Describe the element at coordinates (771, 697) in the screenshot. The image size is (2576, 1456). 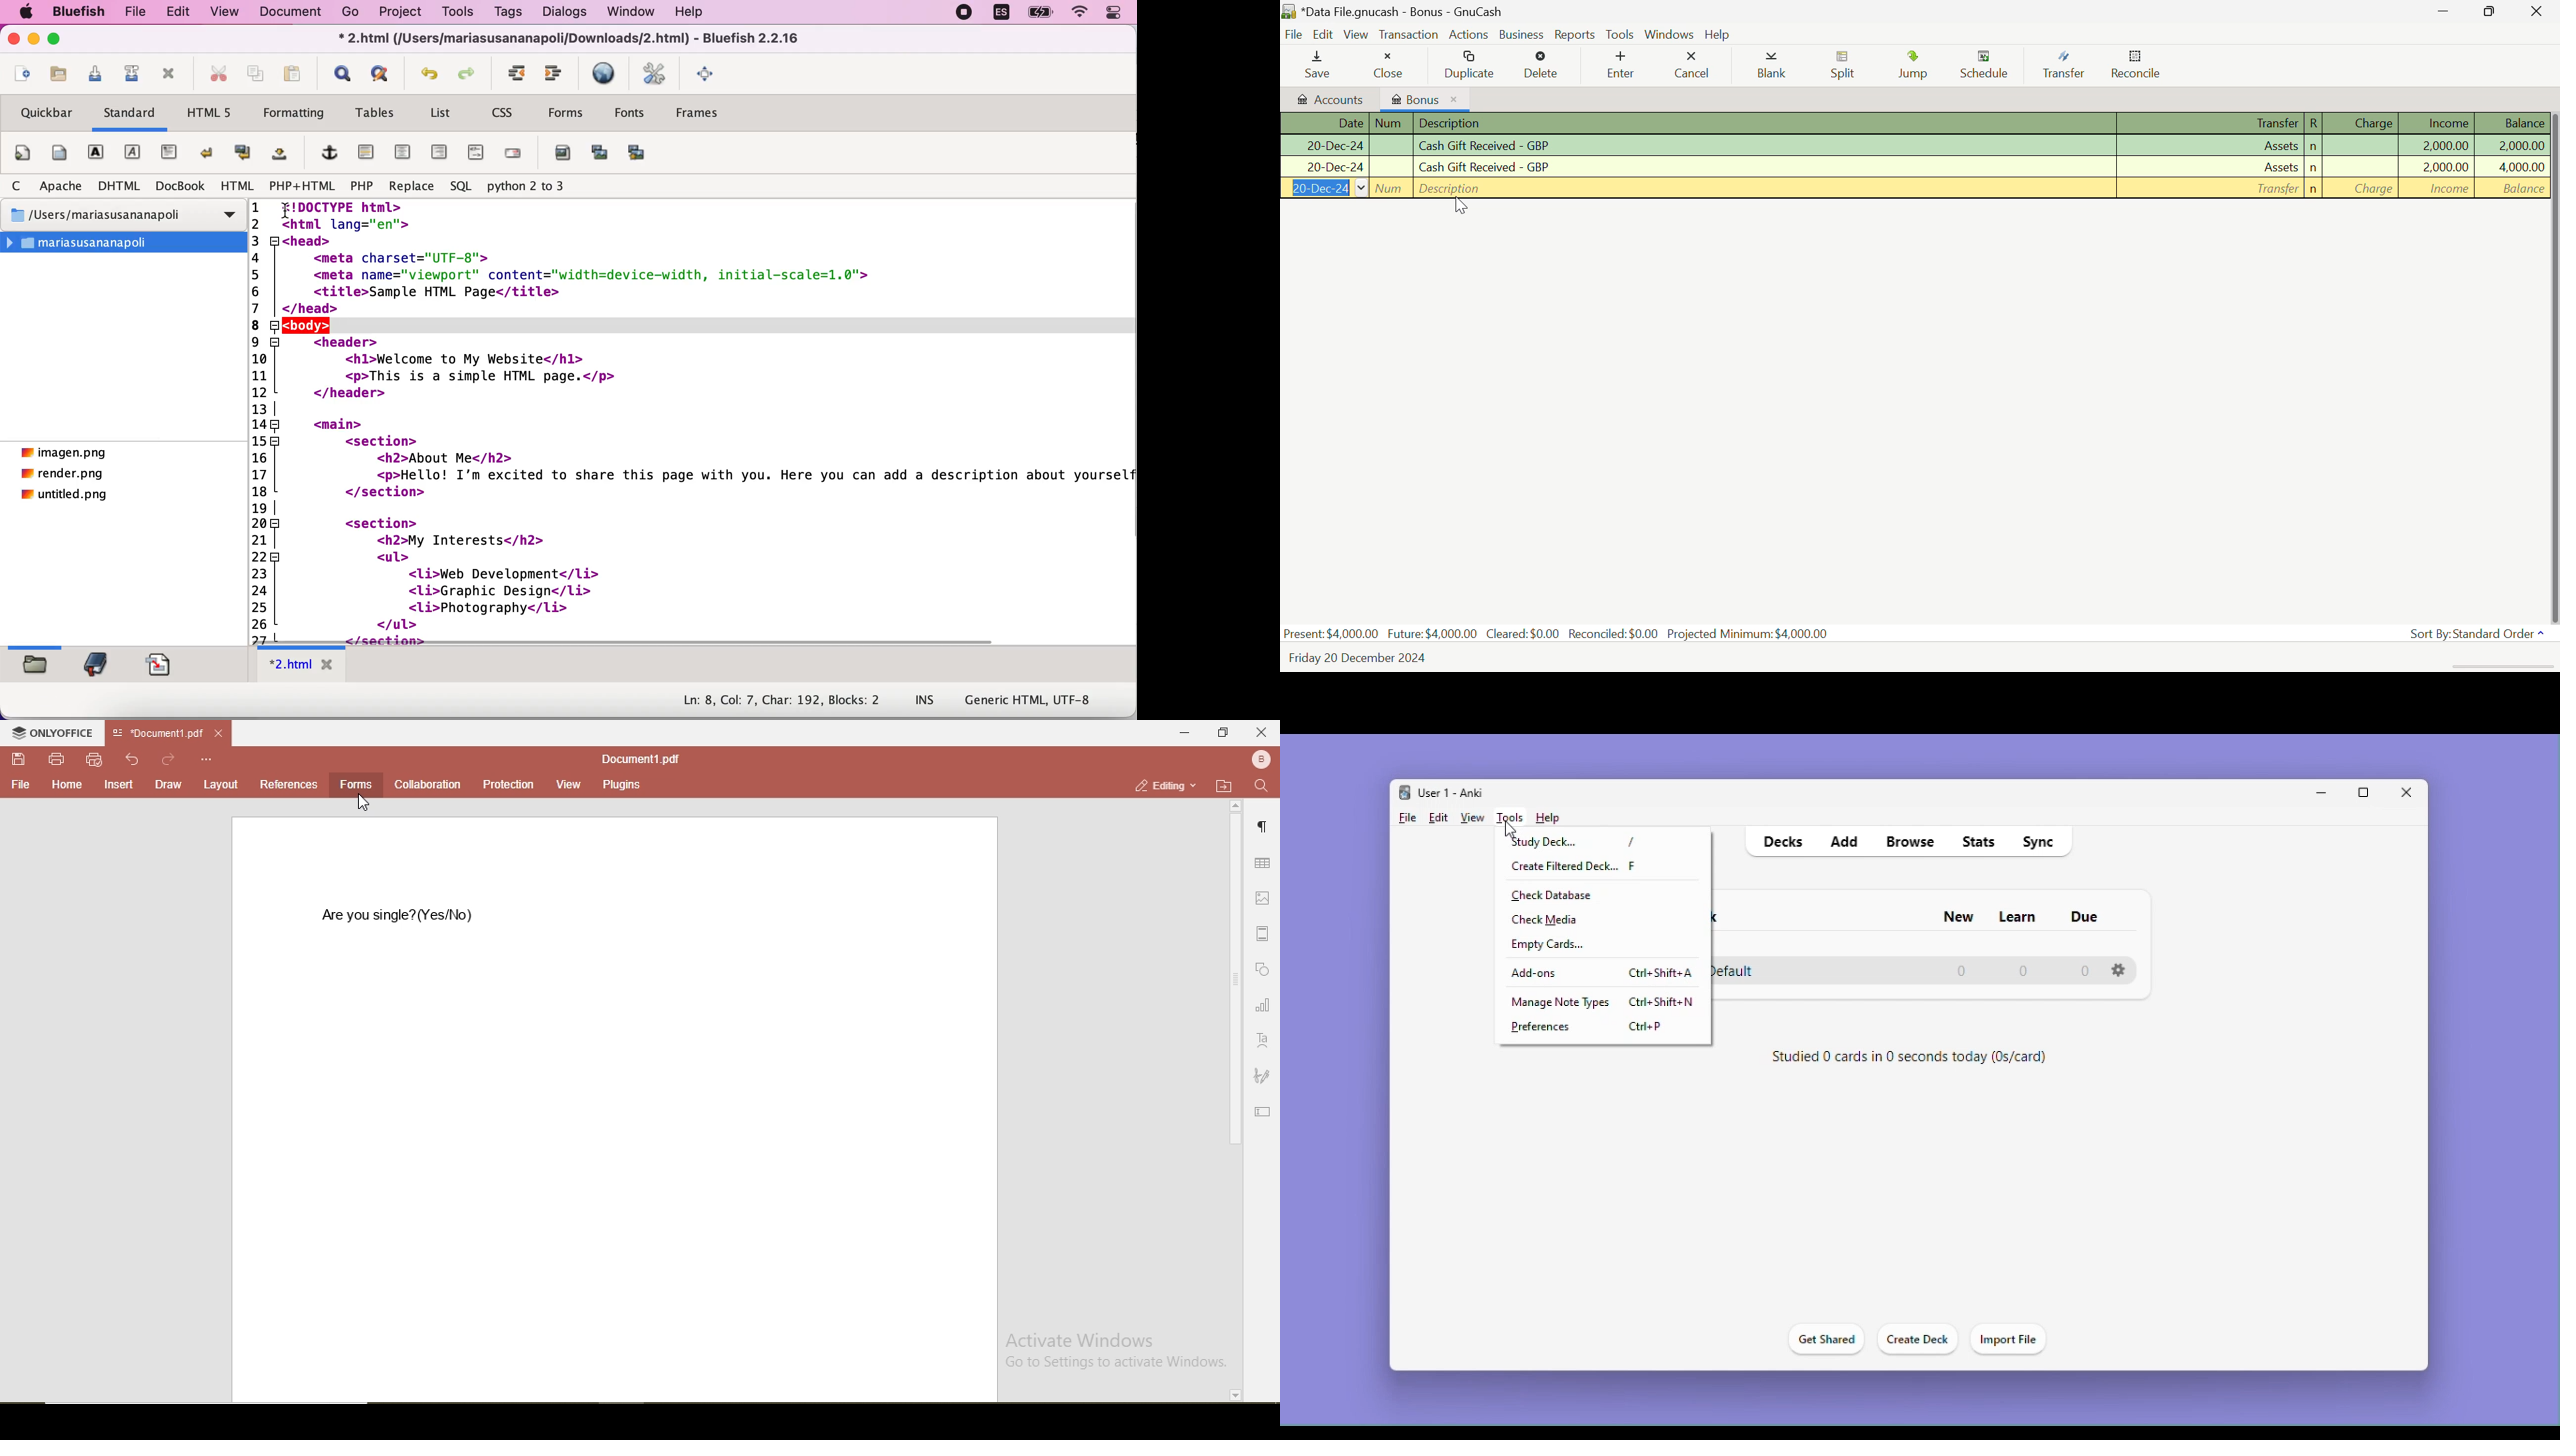
I see `Ln: 8, Col: 7, Char: 192, Blocks: 2` at that location.